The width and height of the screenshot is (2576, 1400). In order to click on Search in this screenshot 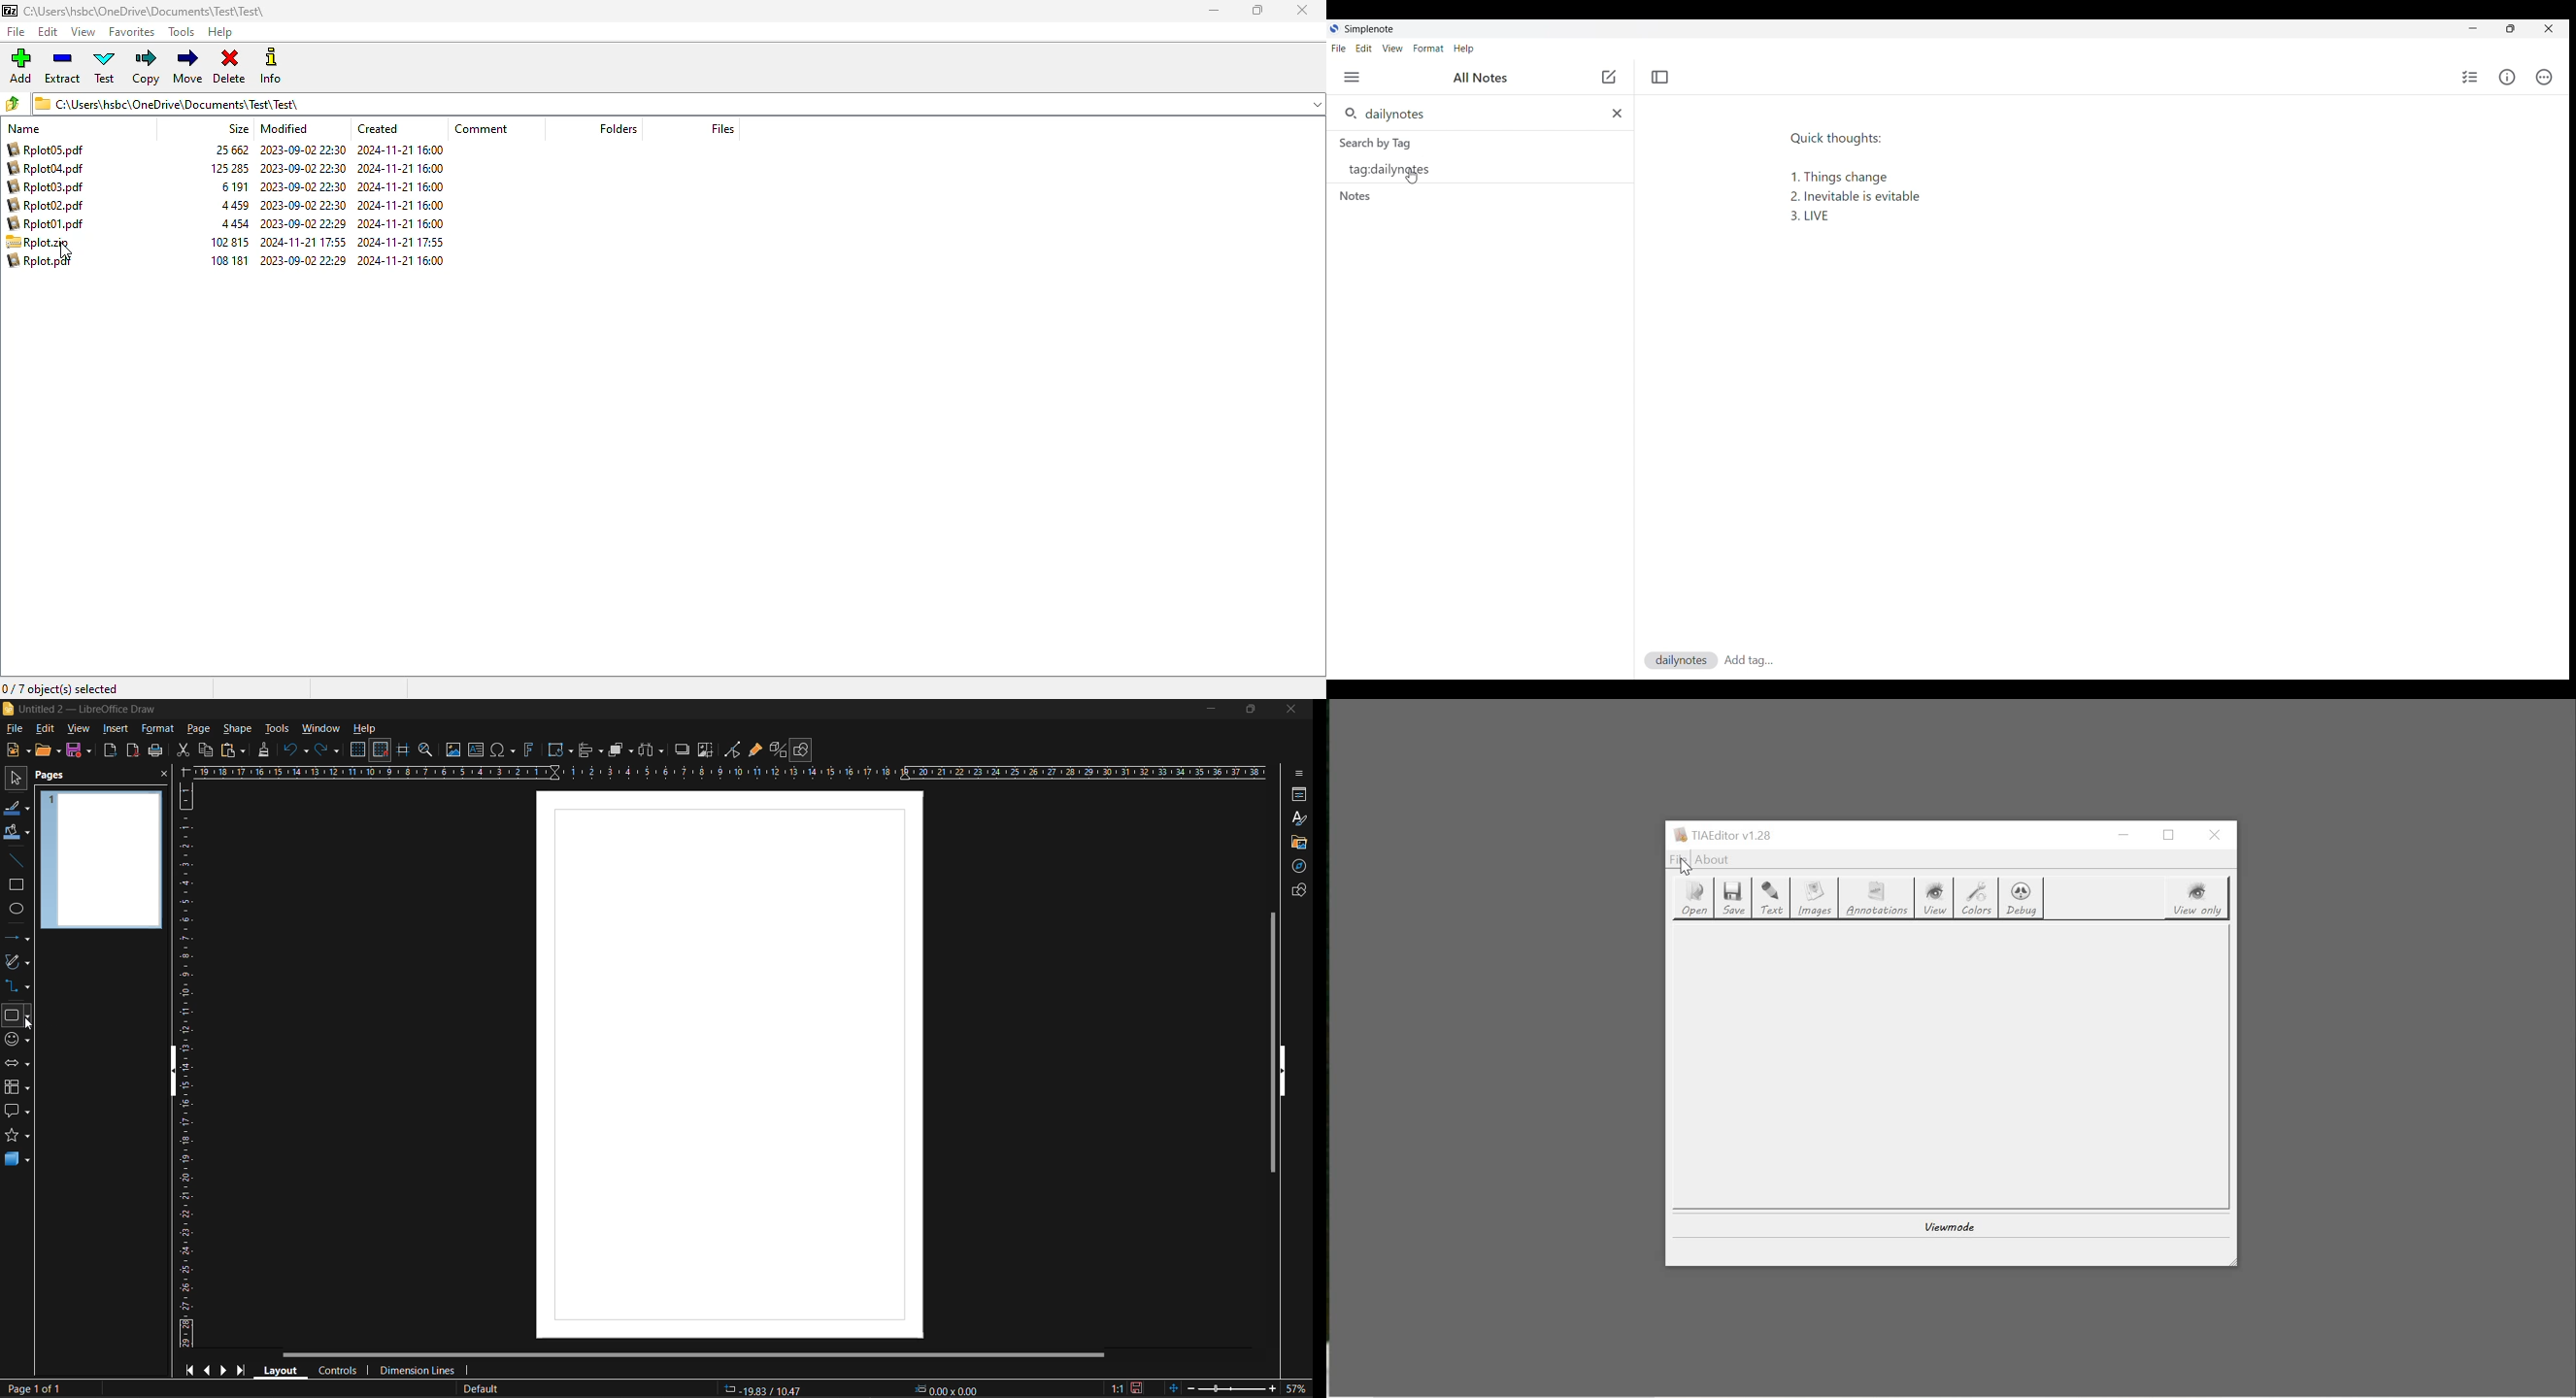, I will do `click(1459, 113)`.